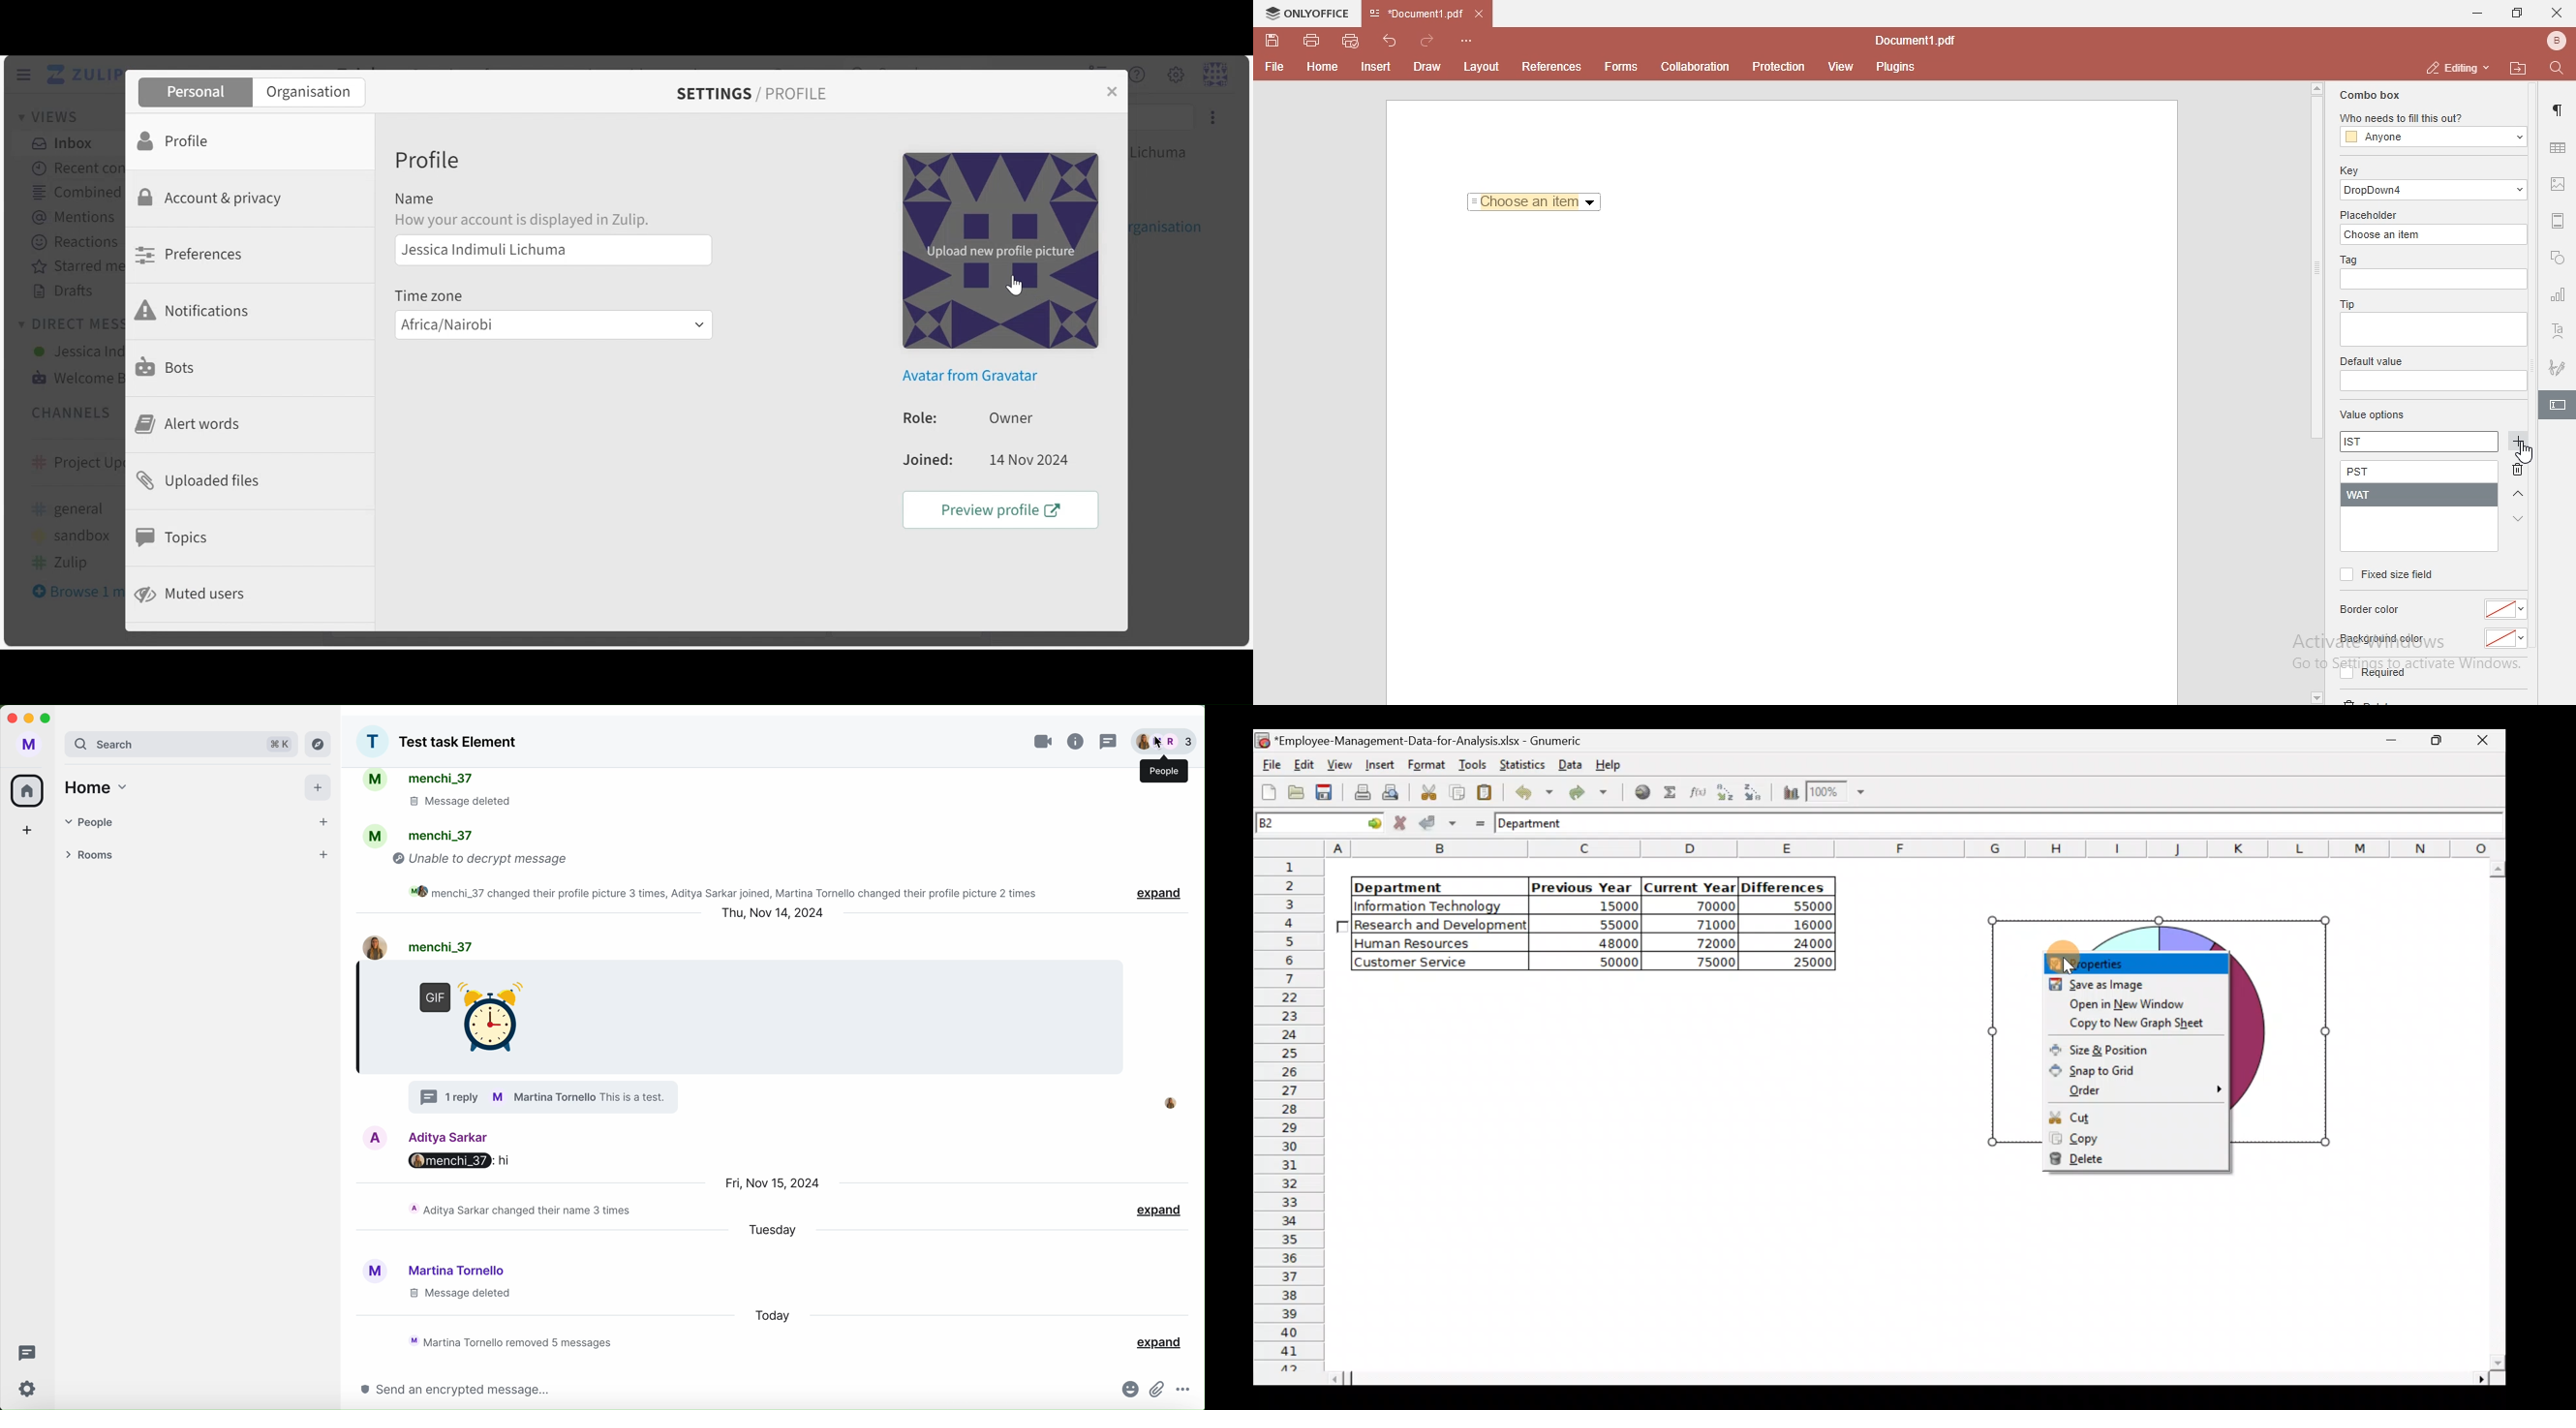 This screenshot has width=2576, height=1428. I want to click on Role, so click(971, 417).